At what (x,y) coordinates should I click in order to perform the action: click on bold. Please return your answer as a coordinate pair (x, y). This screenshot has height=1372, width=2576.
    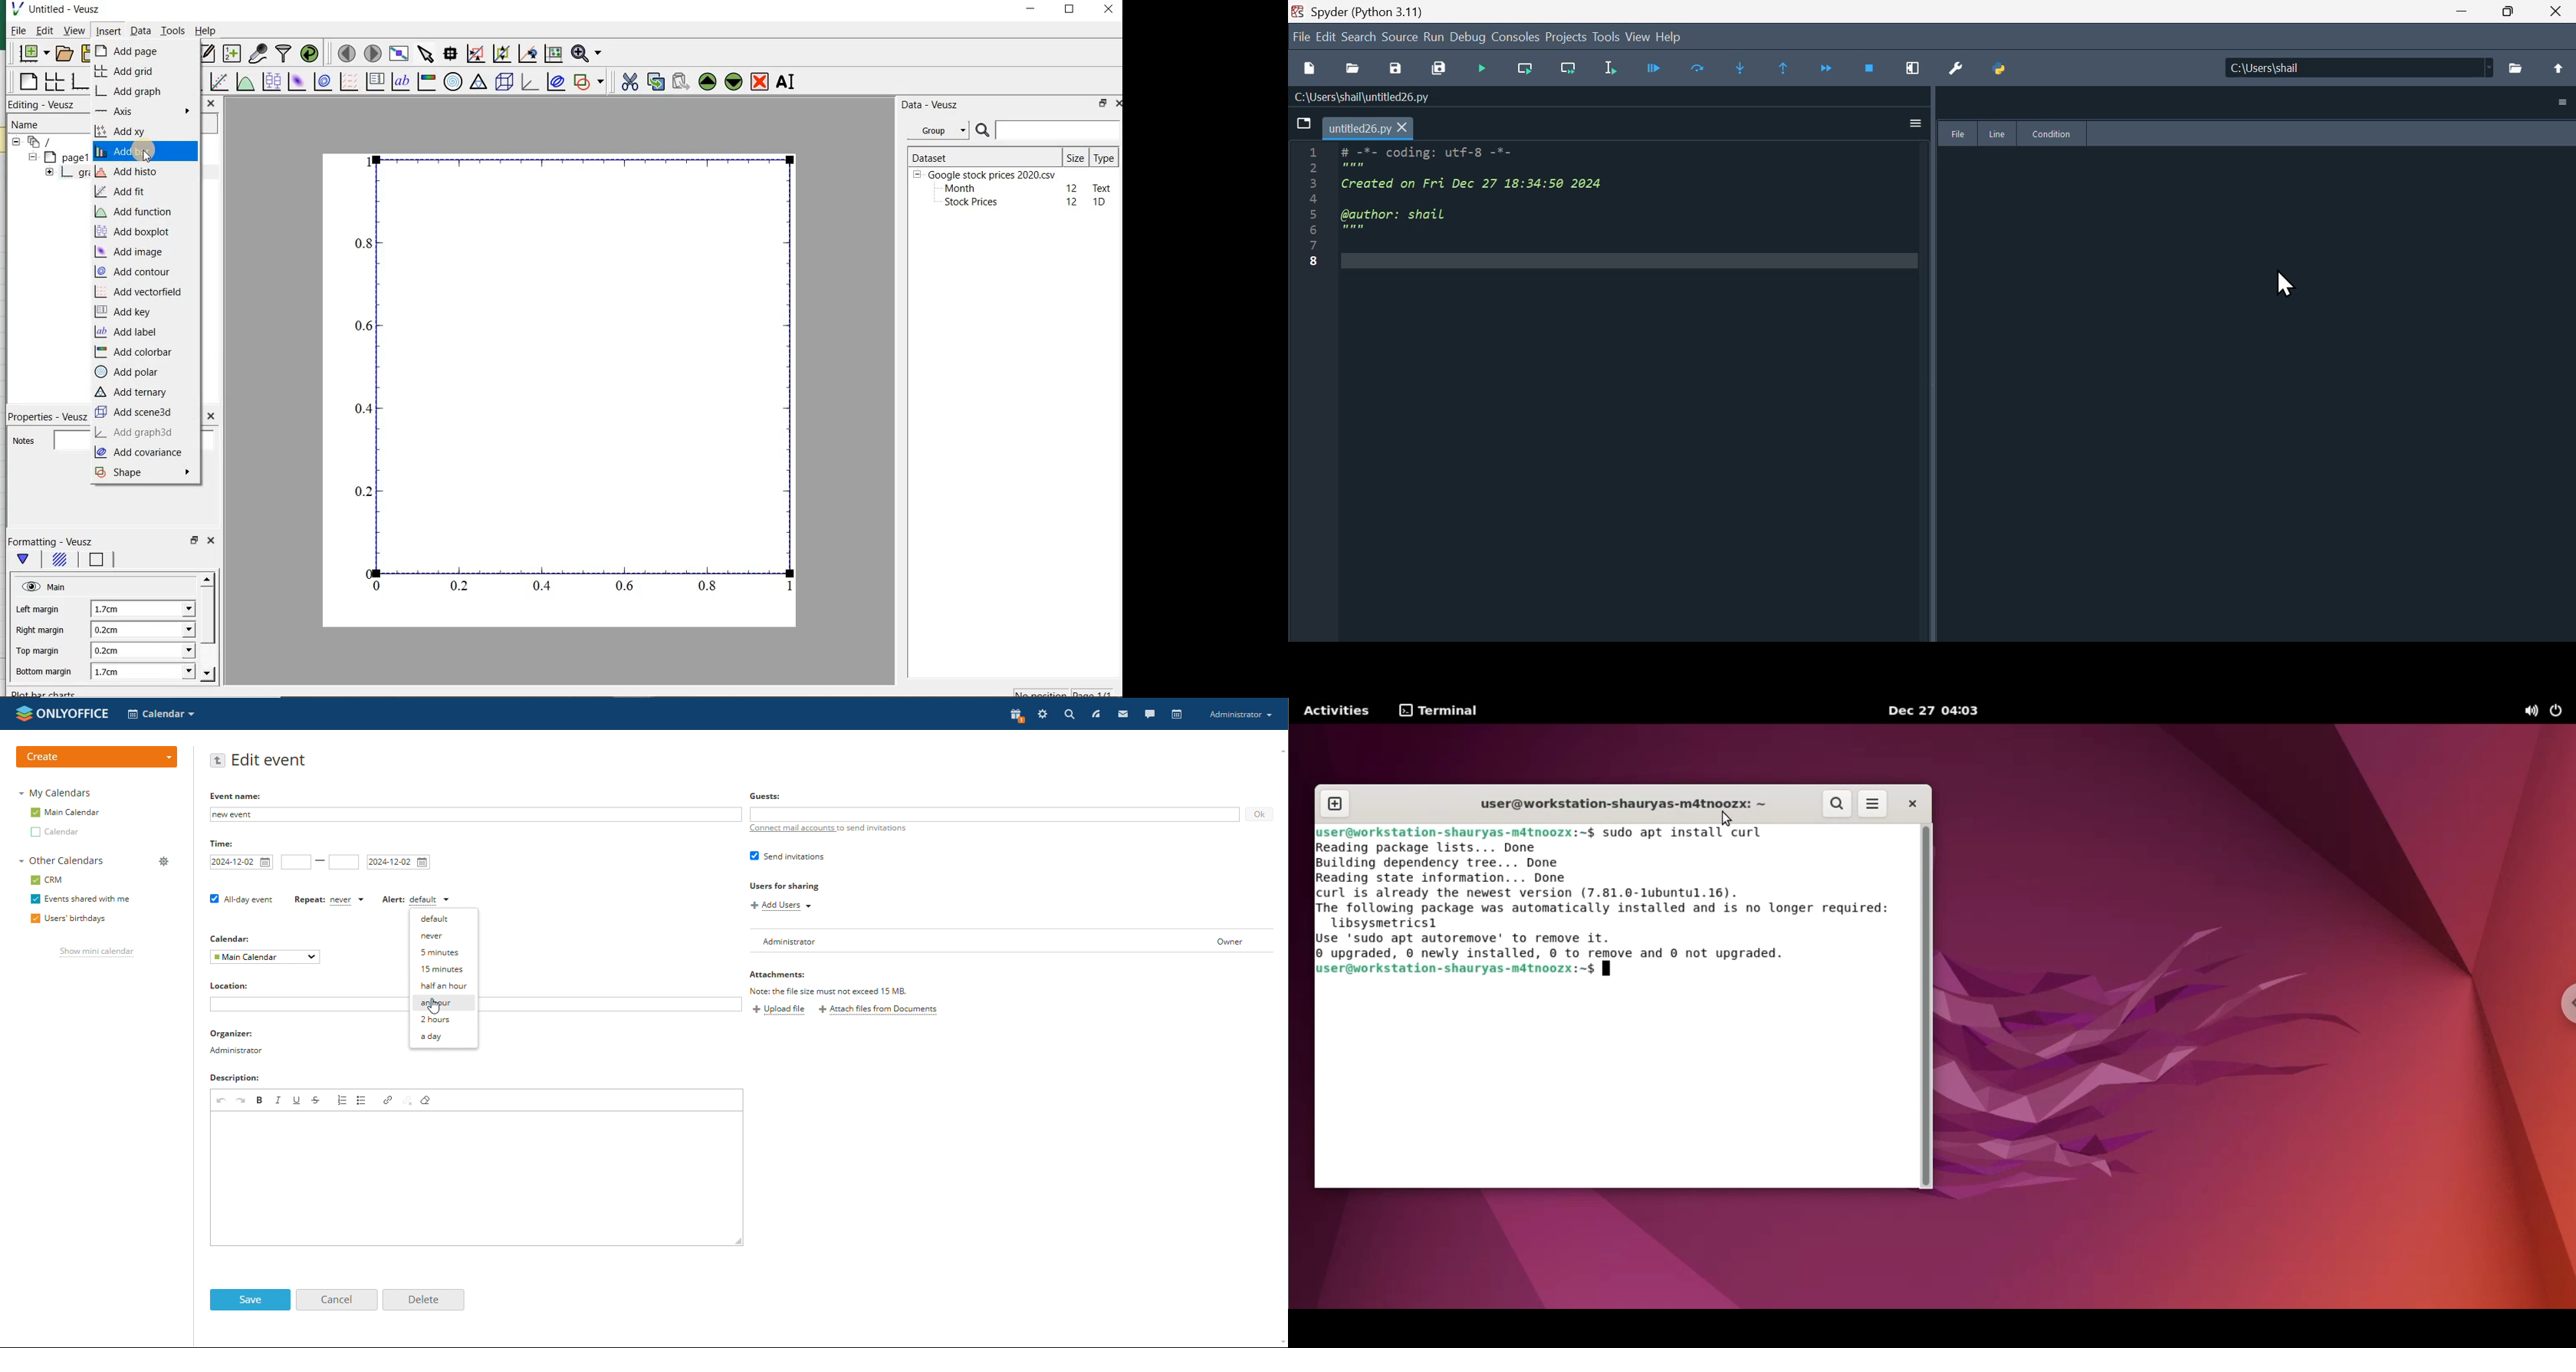
    Looking at the image, I should click on (260, 1100).